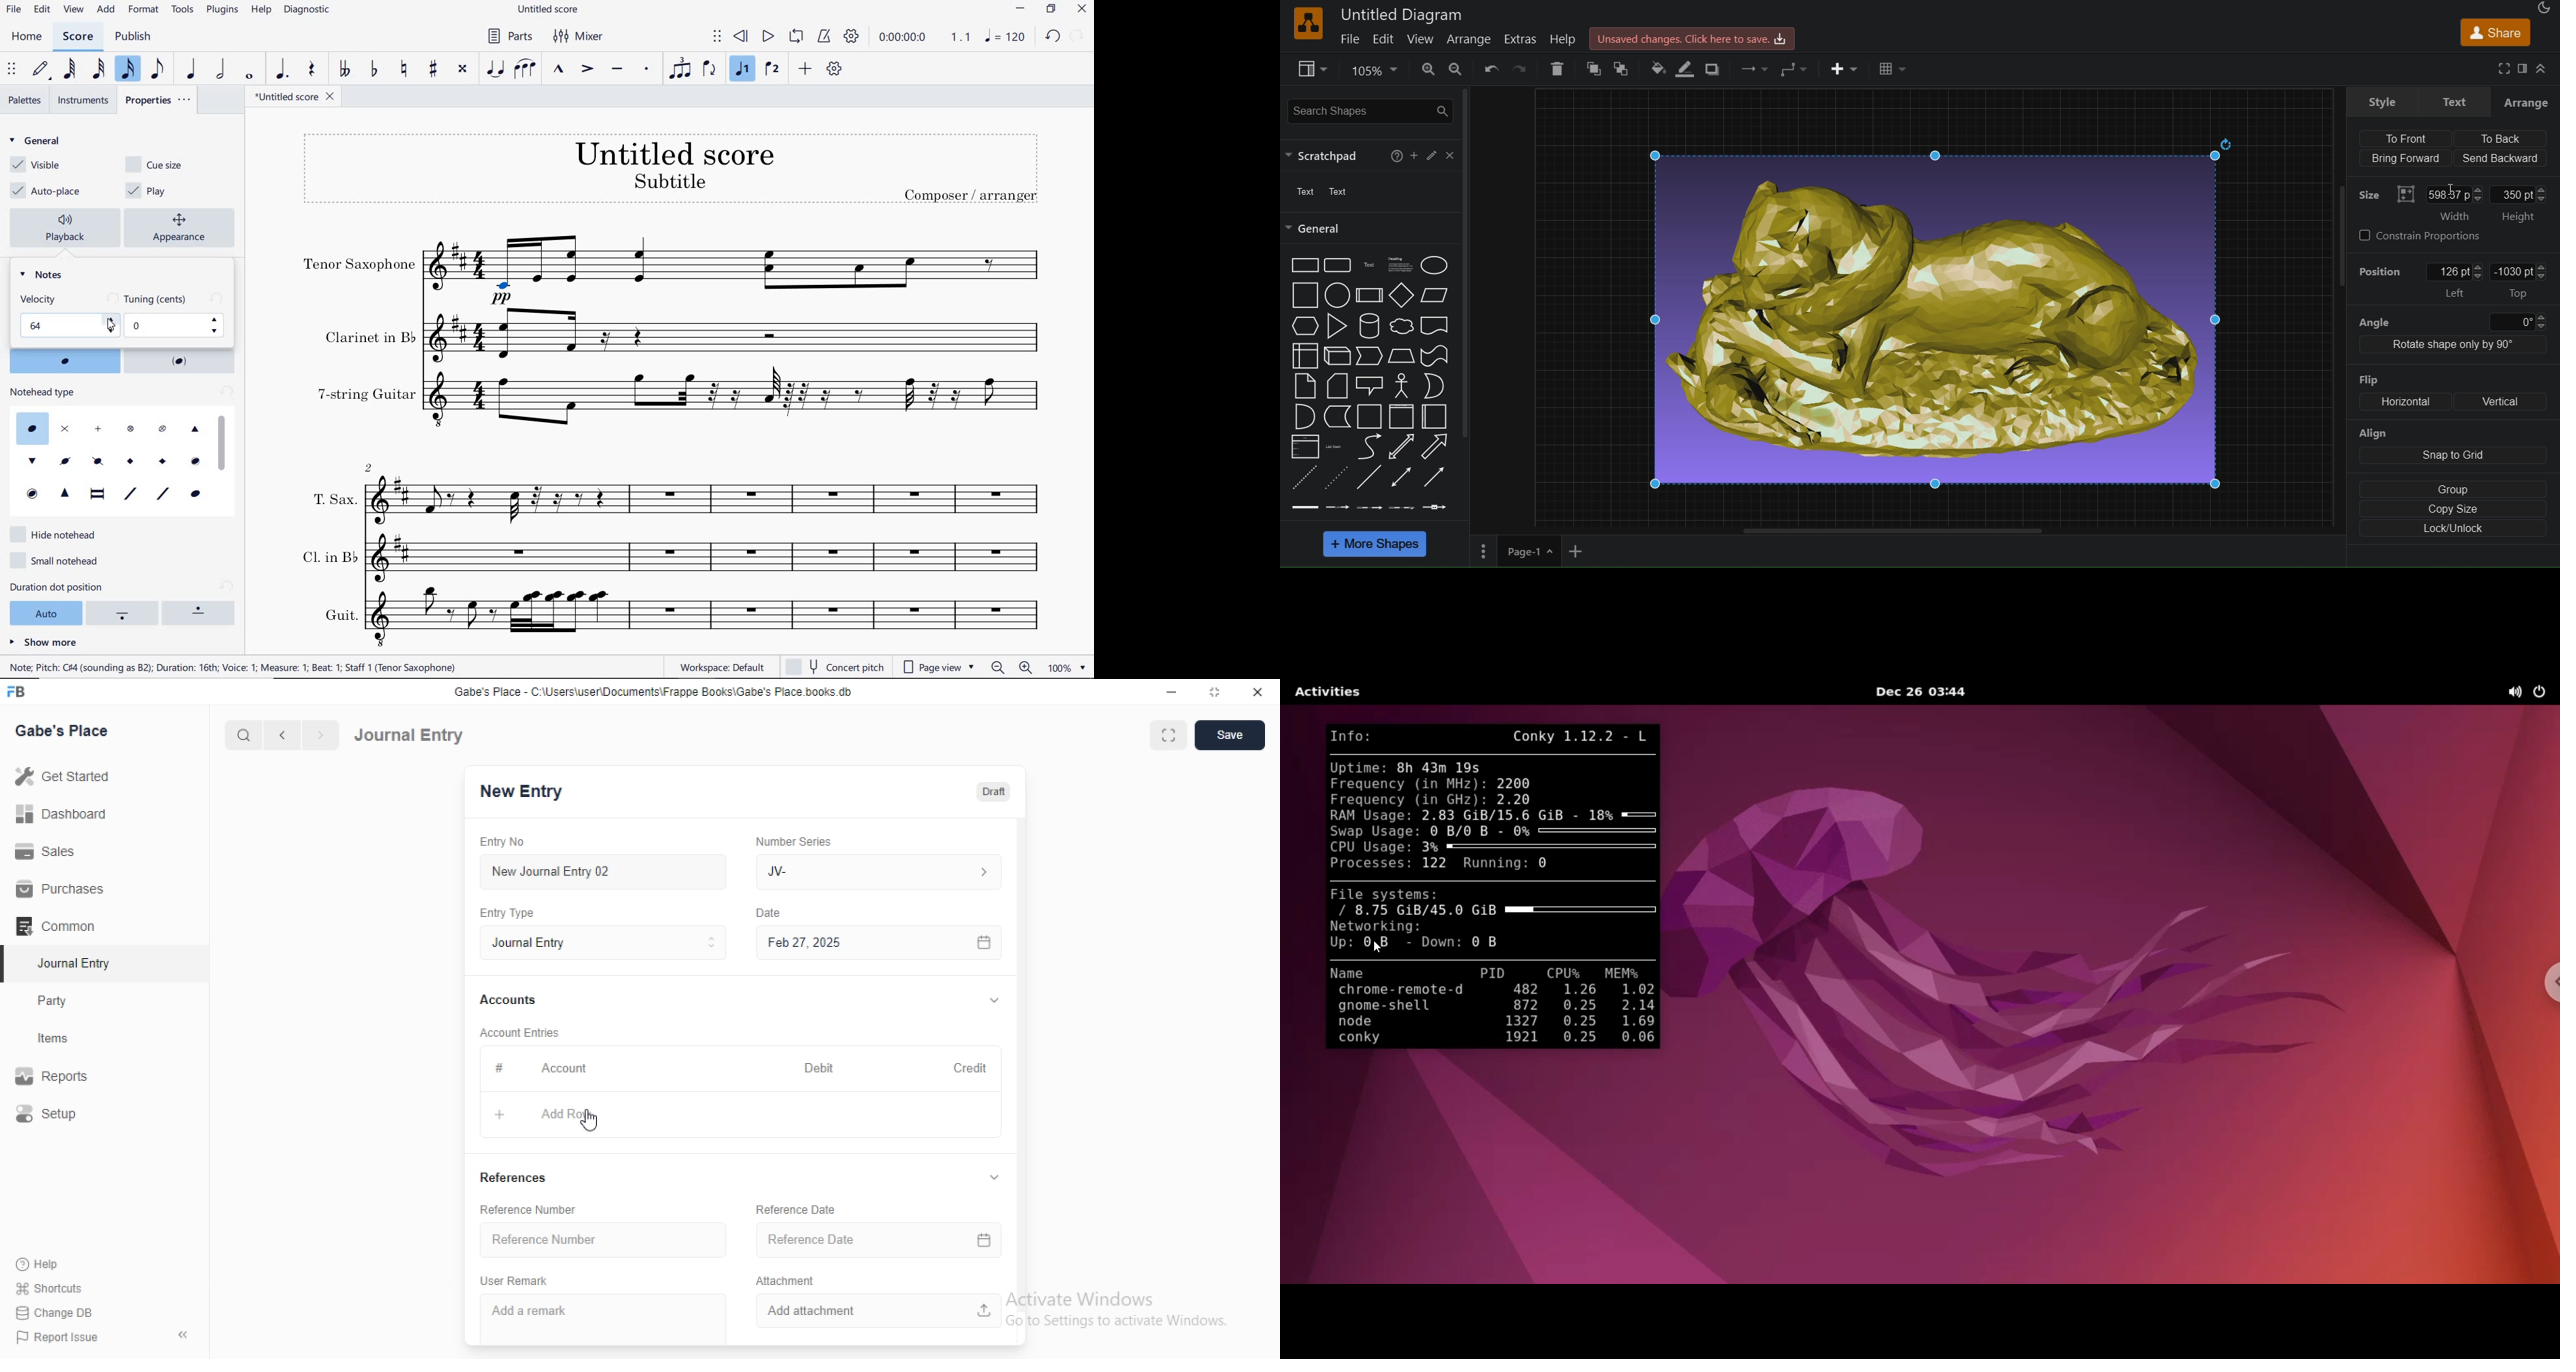  Describe the element at coordinates (994, 1178) in the screenshot. I see `Hide` at that location.